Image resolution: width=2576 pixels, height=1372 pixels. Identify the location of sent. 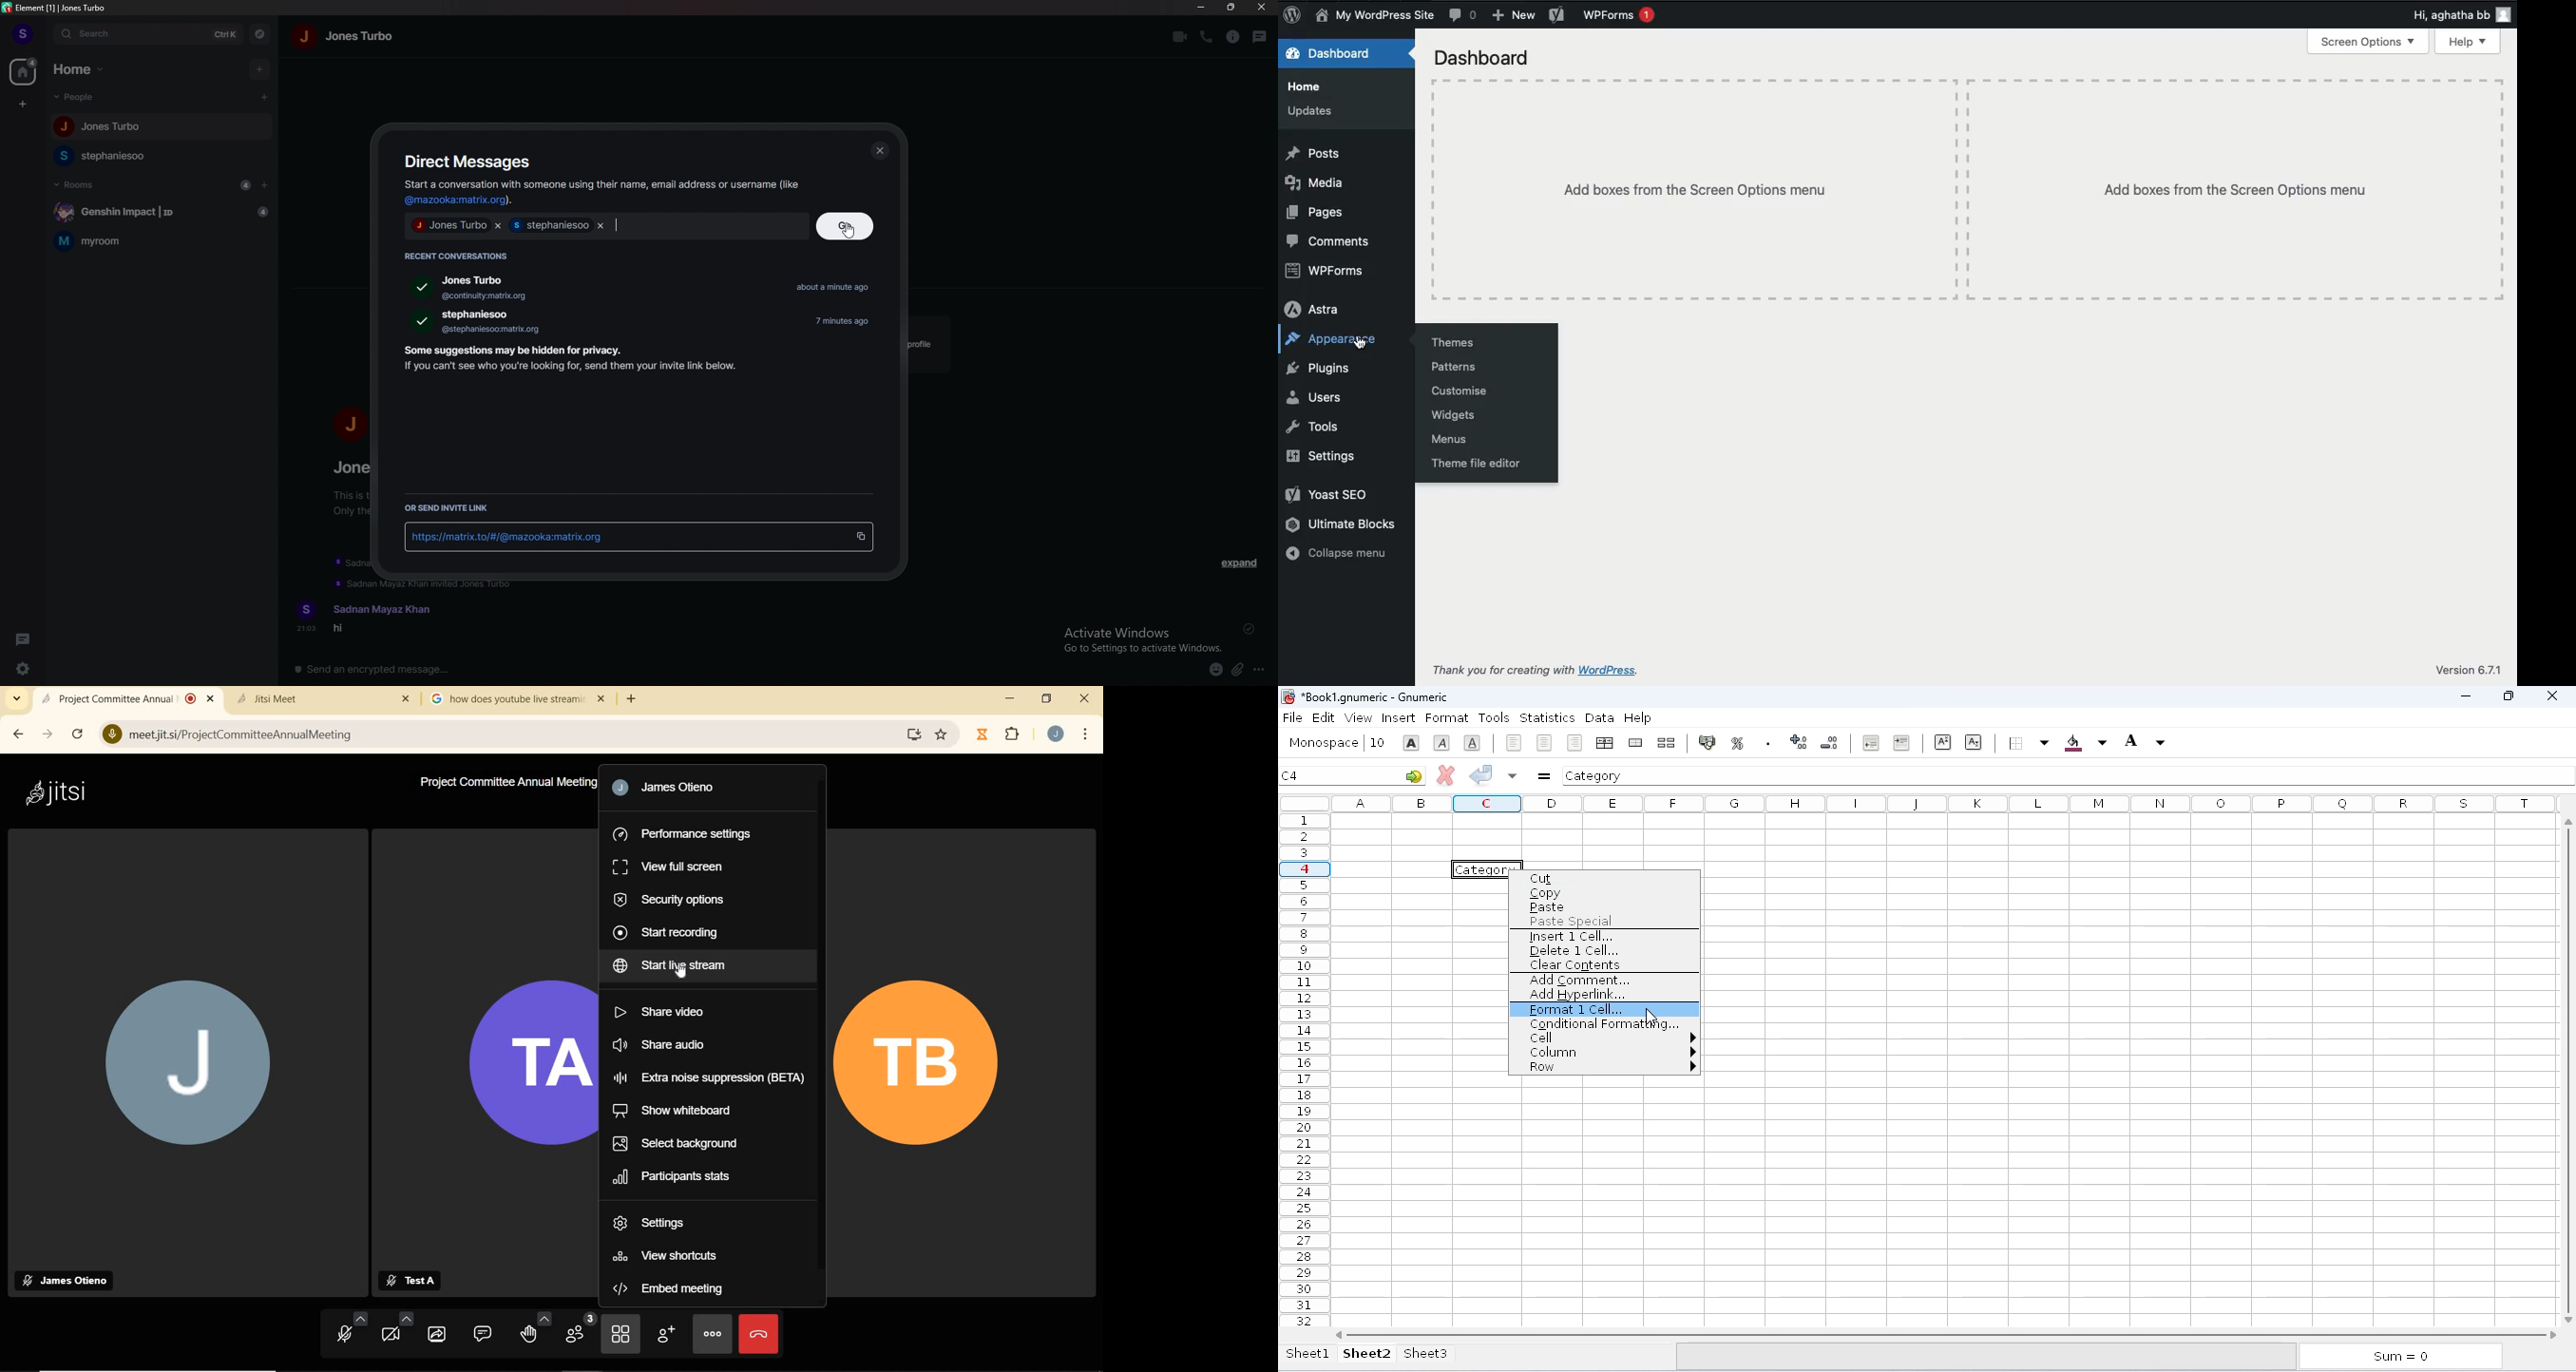
(1248, 629).